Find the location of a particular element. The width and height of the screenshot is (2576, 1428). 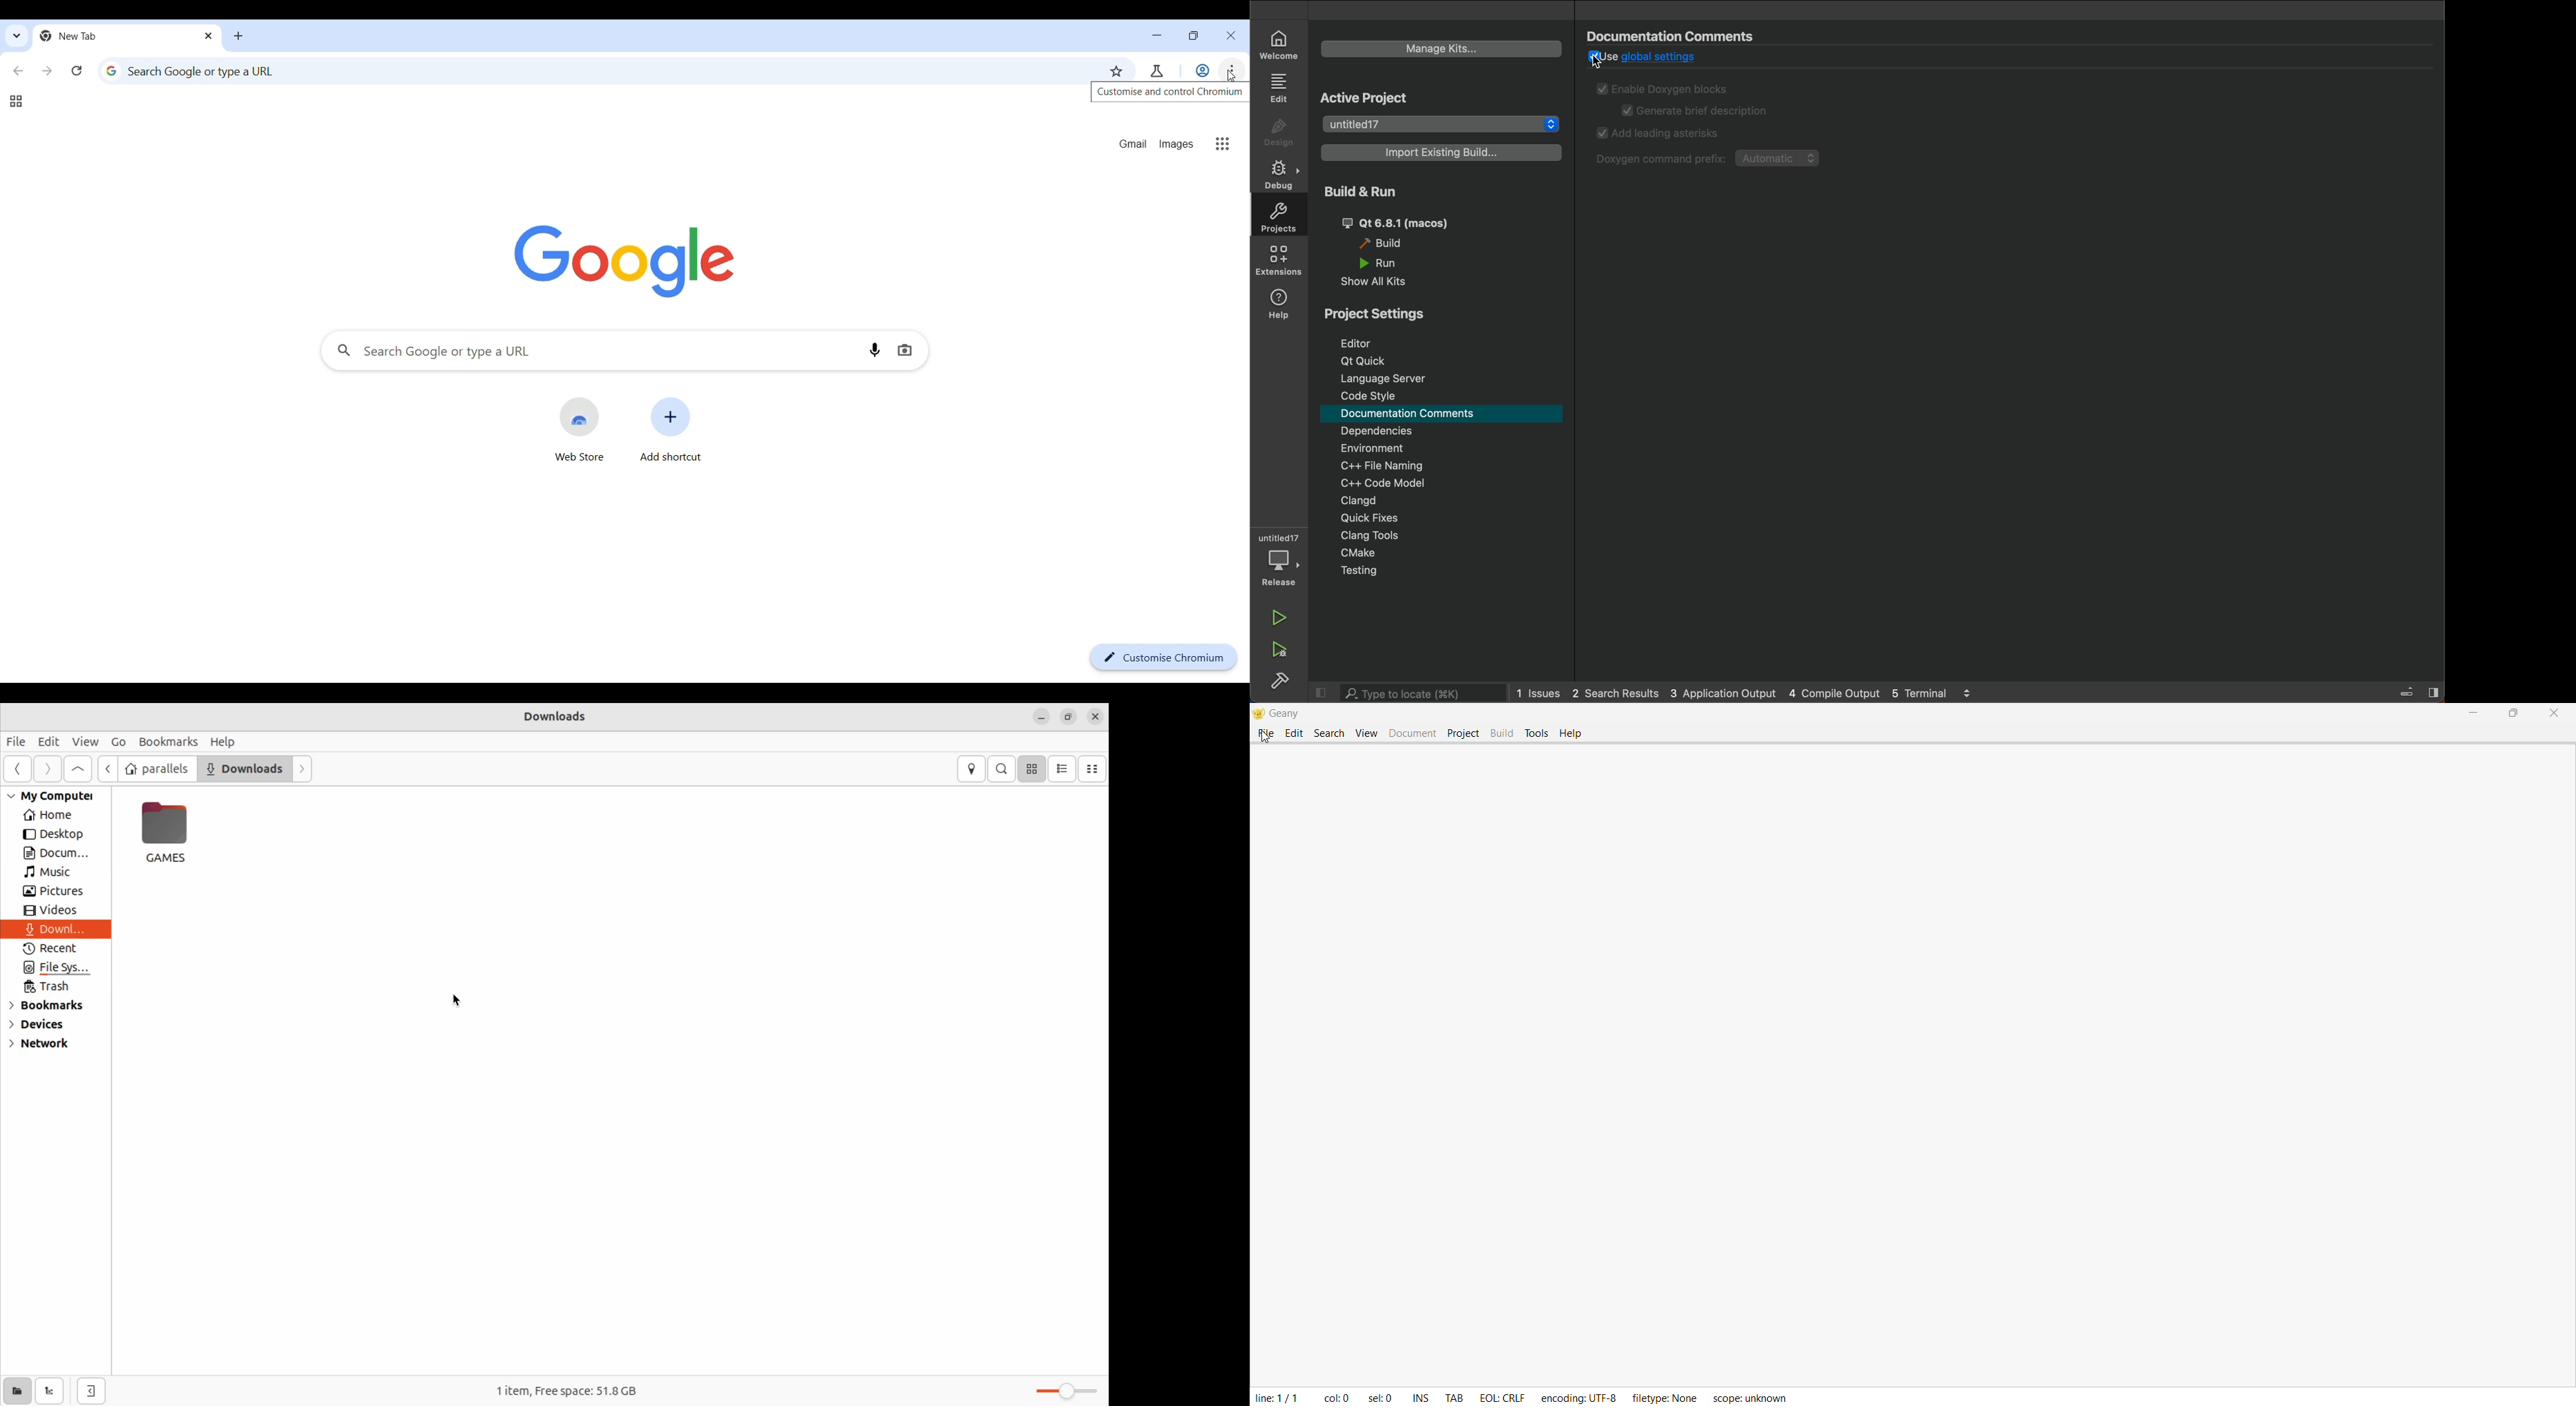

Chrome labs is located at coordinates (1157, 71).